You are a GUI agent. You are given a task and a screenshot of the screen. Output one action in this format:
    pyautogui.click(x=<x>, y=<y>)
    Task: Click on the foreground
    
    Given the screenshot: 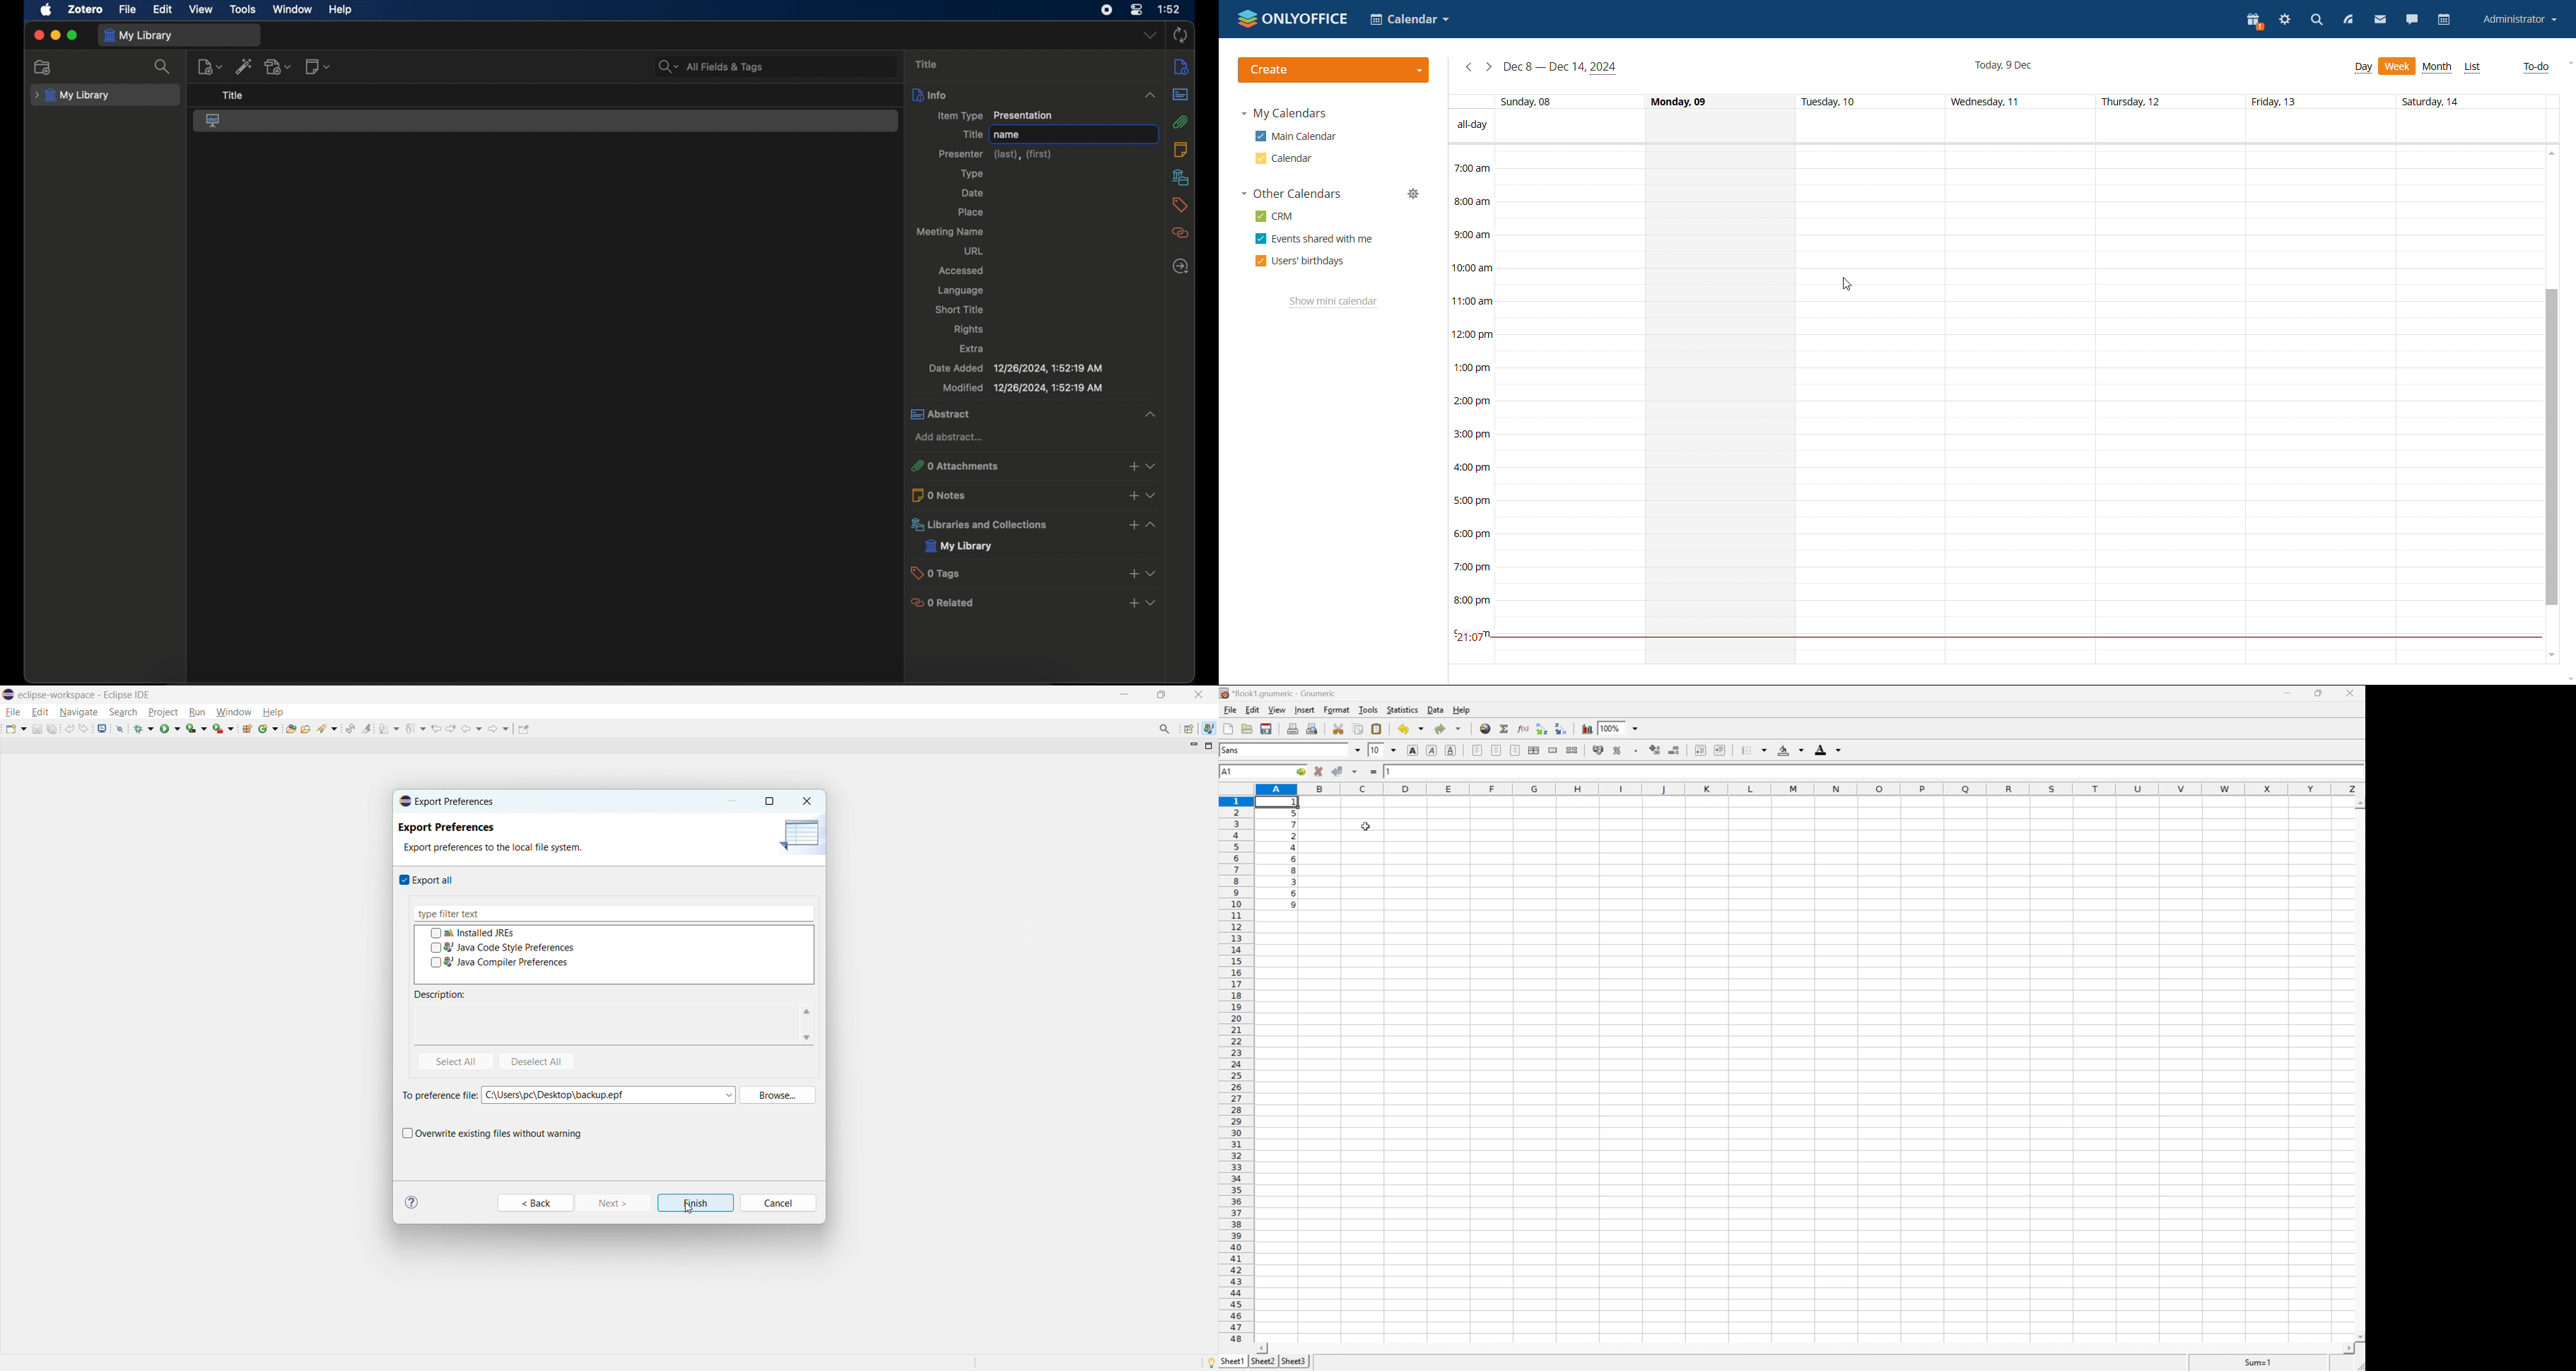 What is the action you would take?
    pyautogui.click(x=1827, y=749)
    